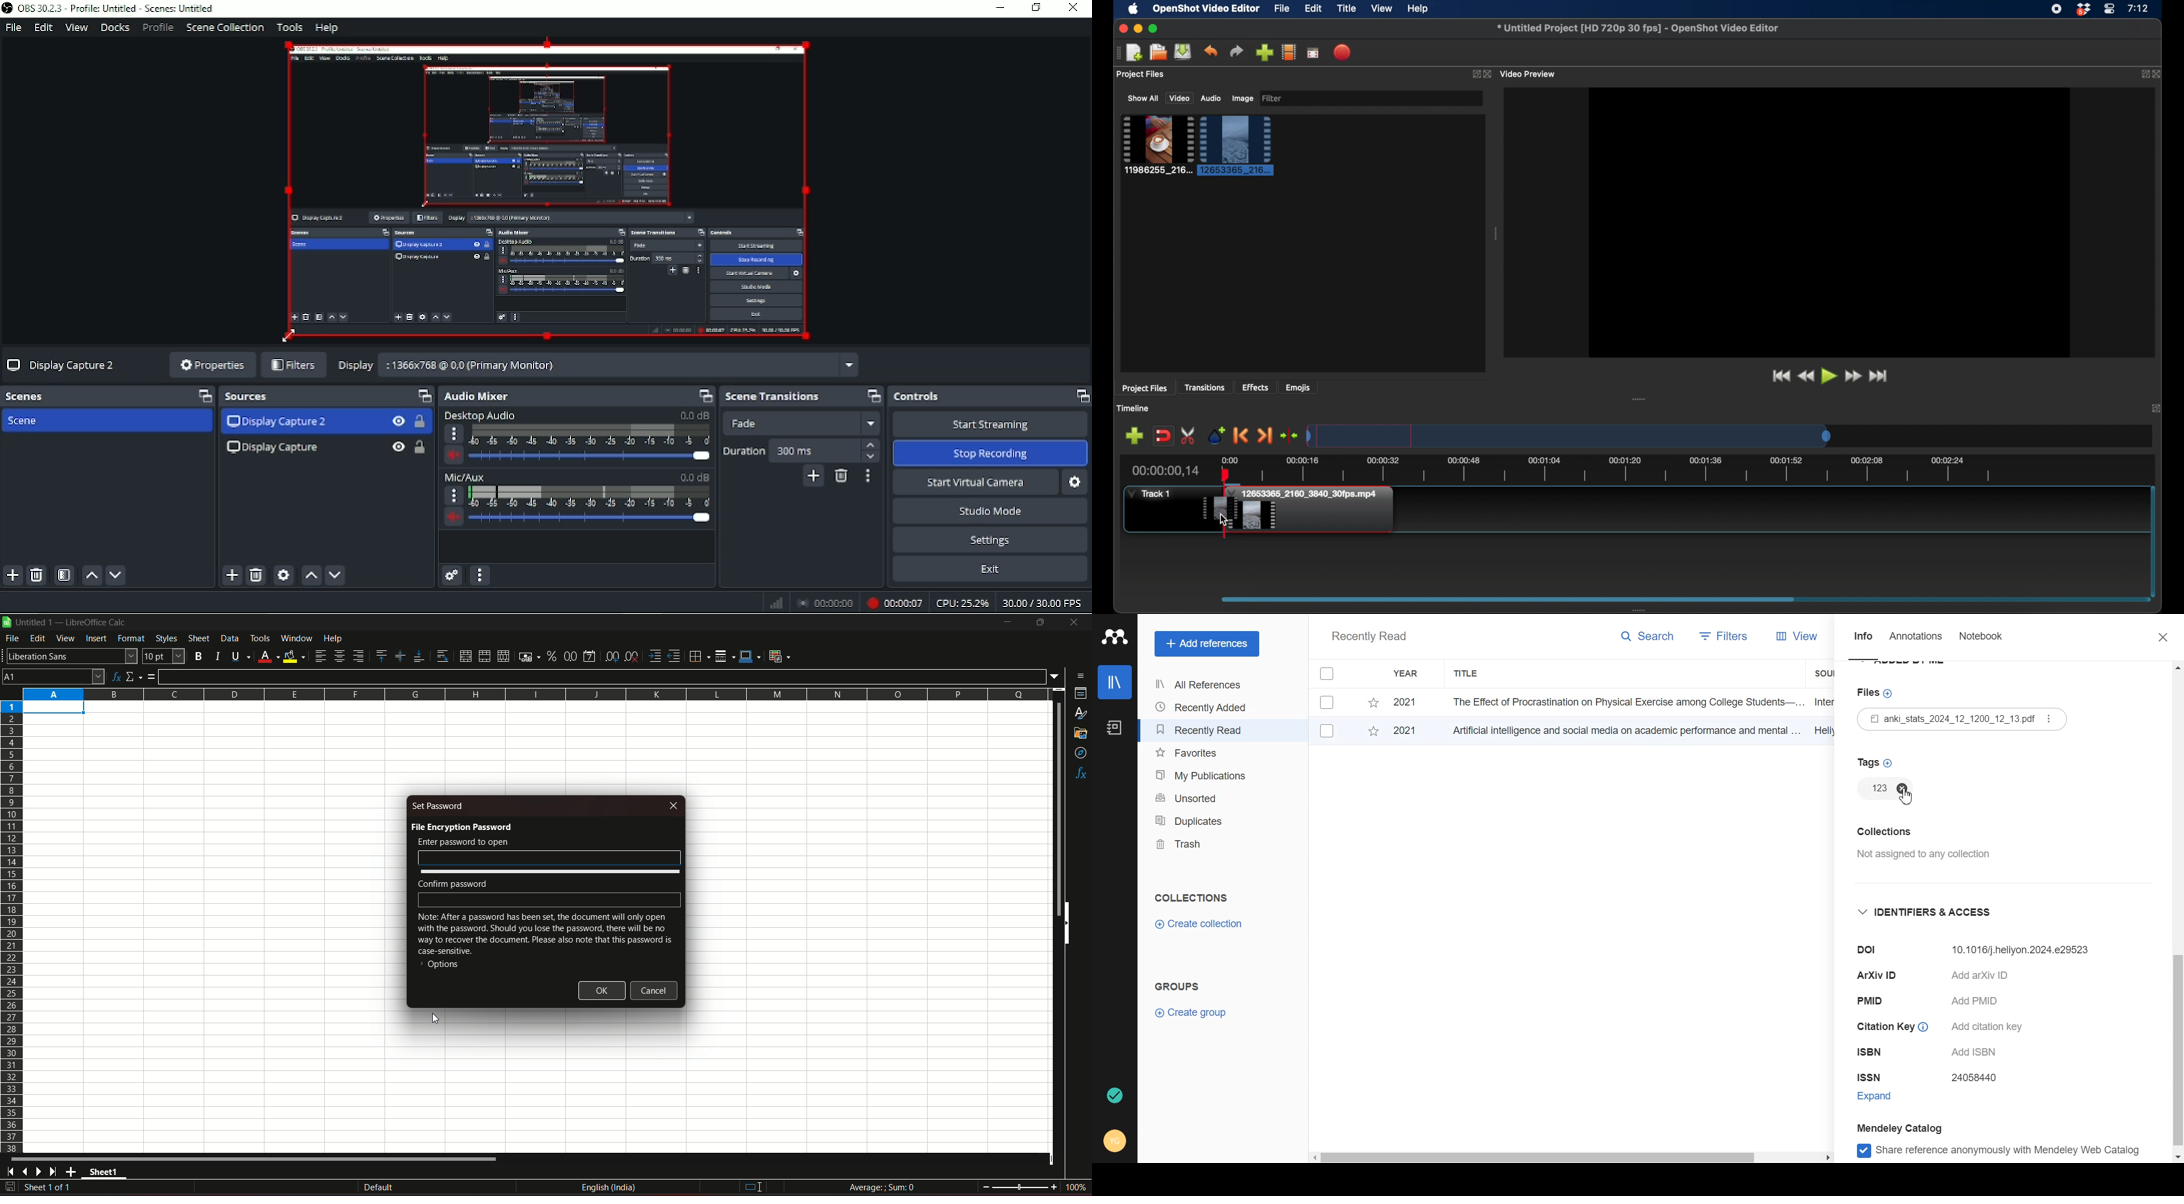  I want to click on default, so click(378, 1187).